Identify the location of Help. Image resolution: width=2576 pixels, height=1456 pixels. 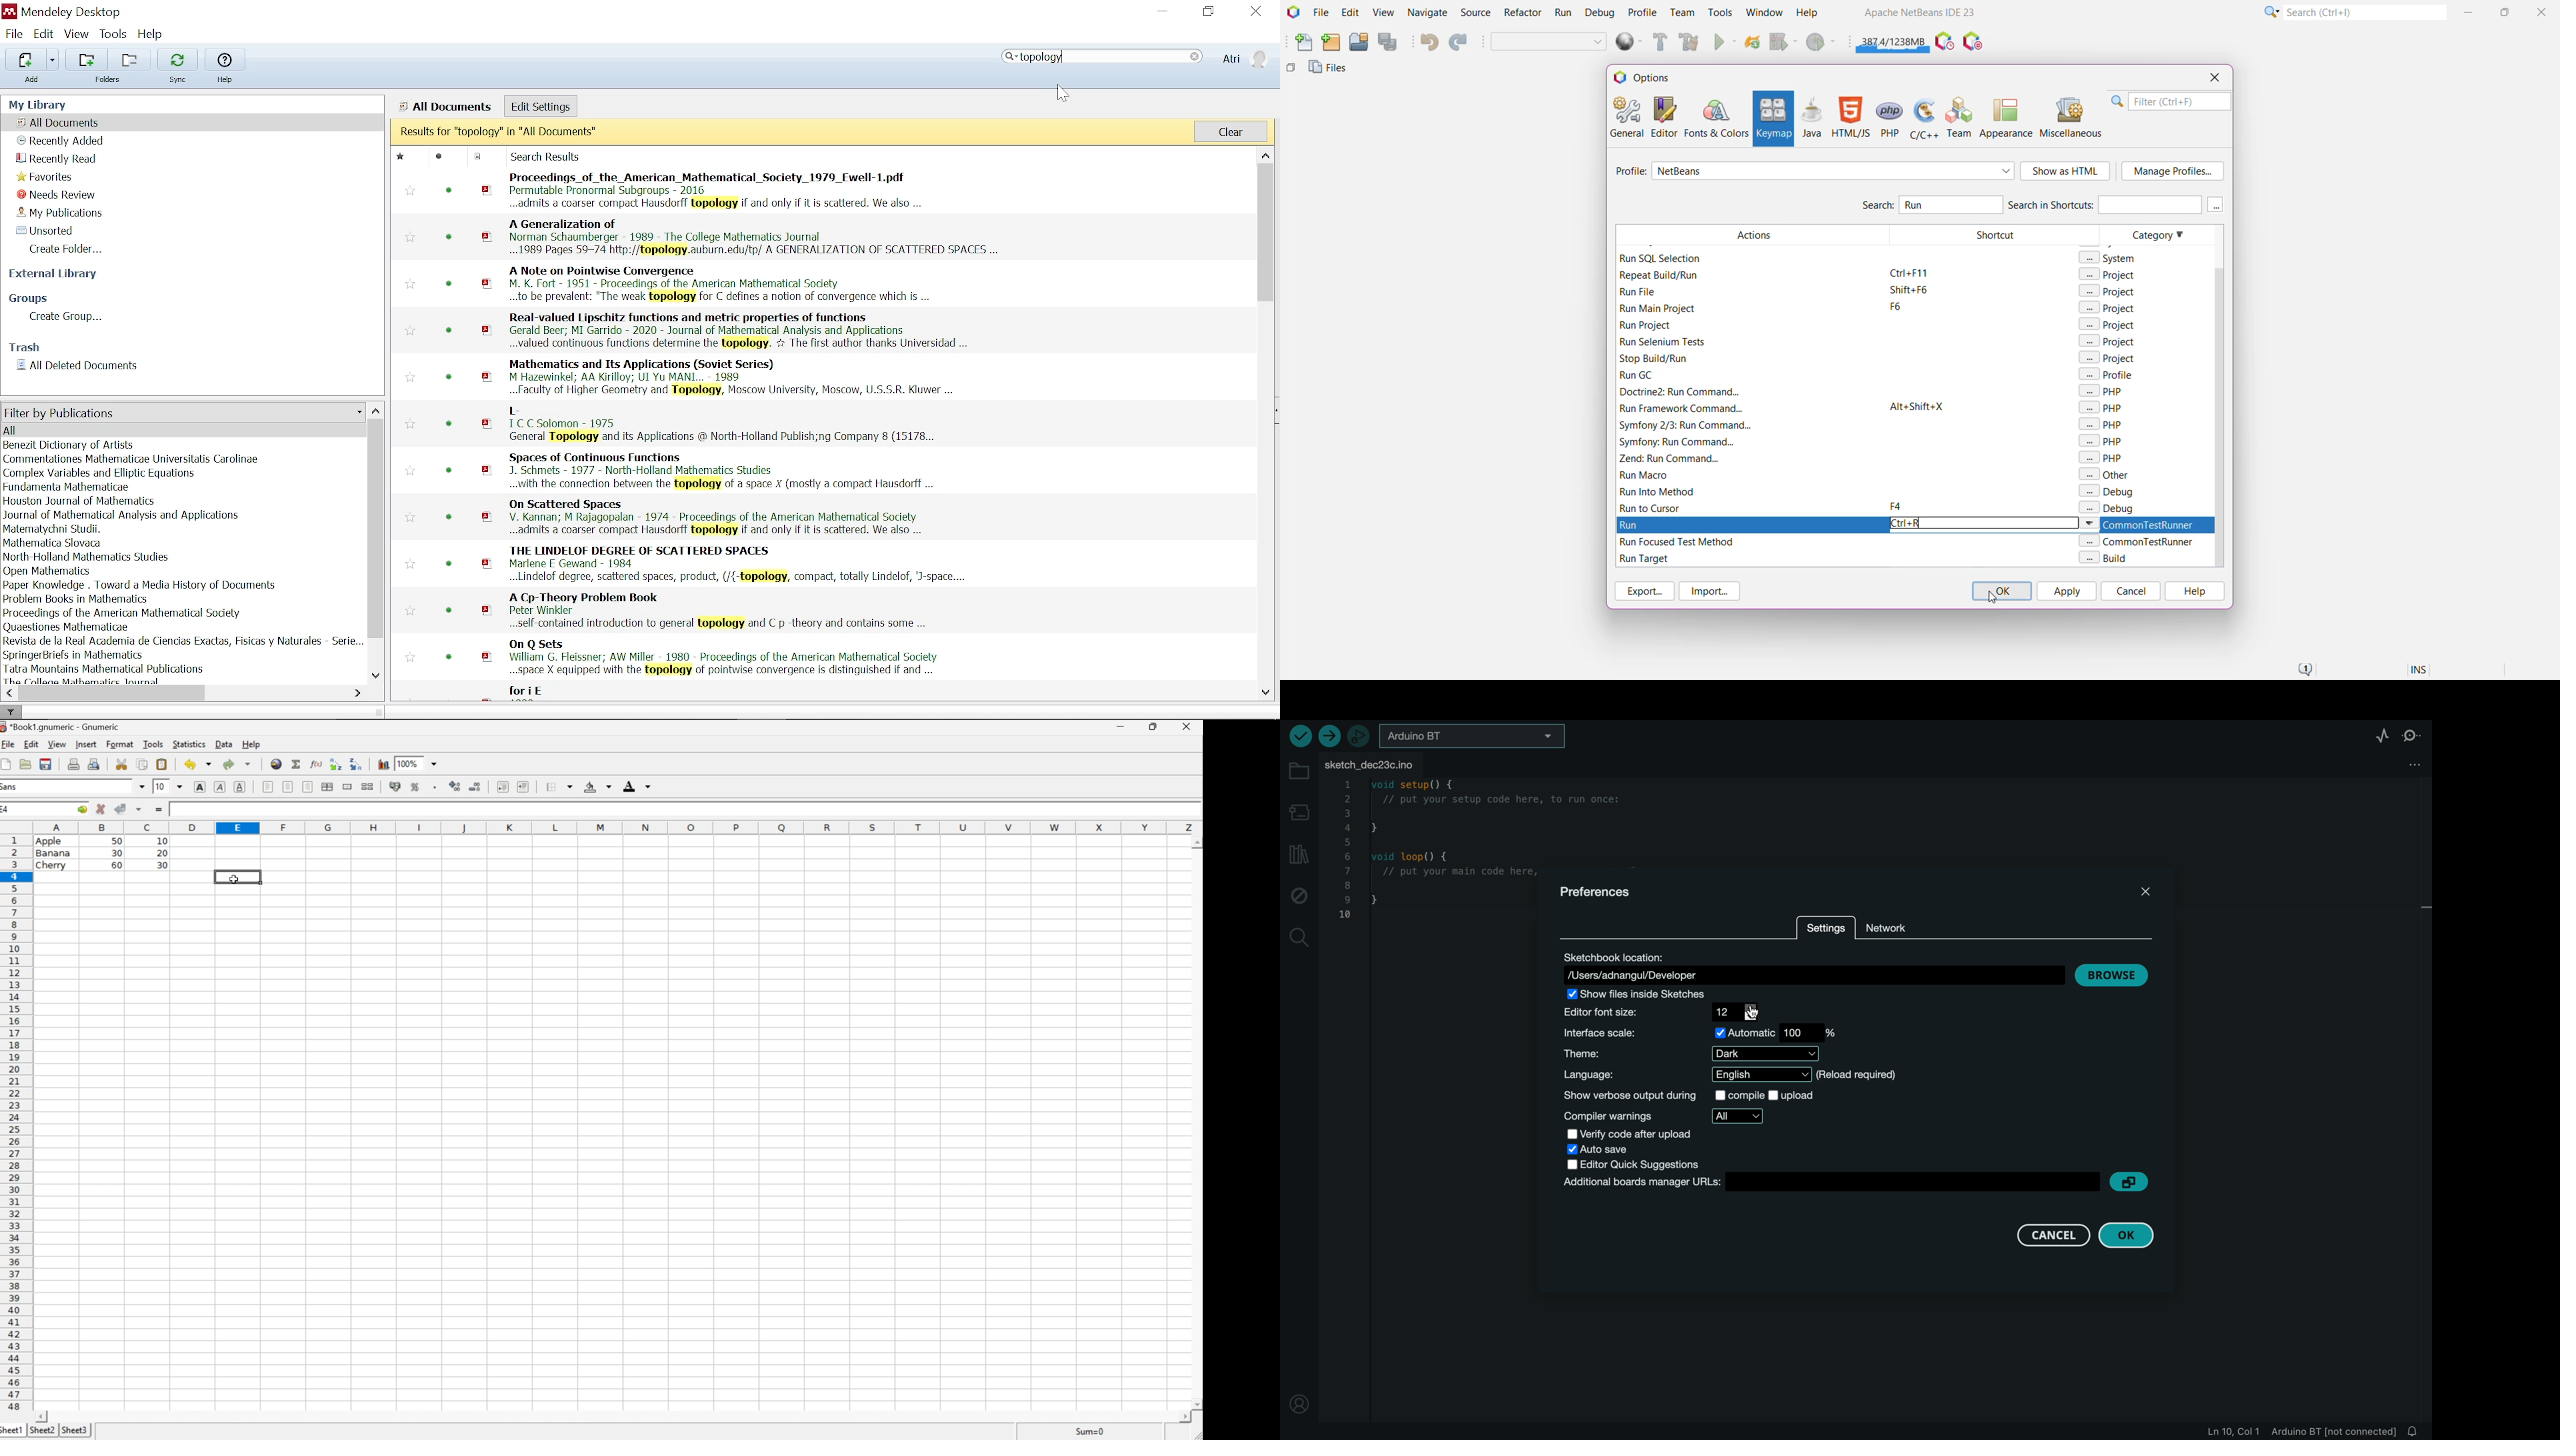
(224, 59).